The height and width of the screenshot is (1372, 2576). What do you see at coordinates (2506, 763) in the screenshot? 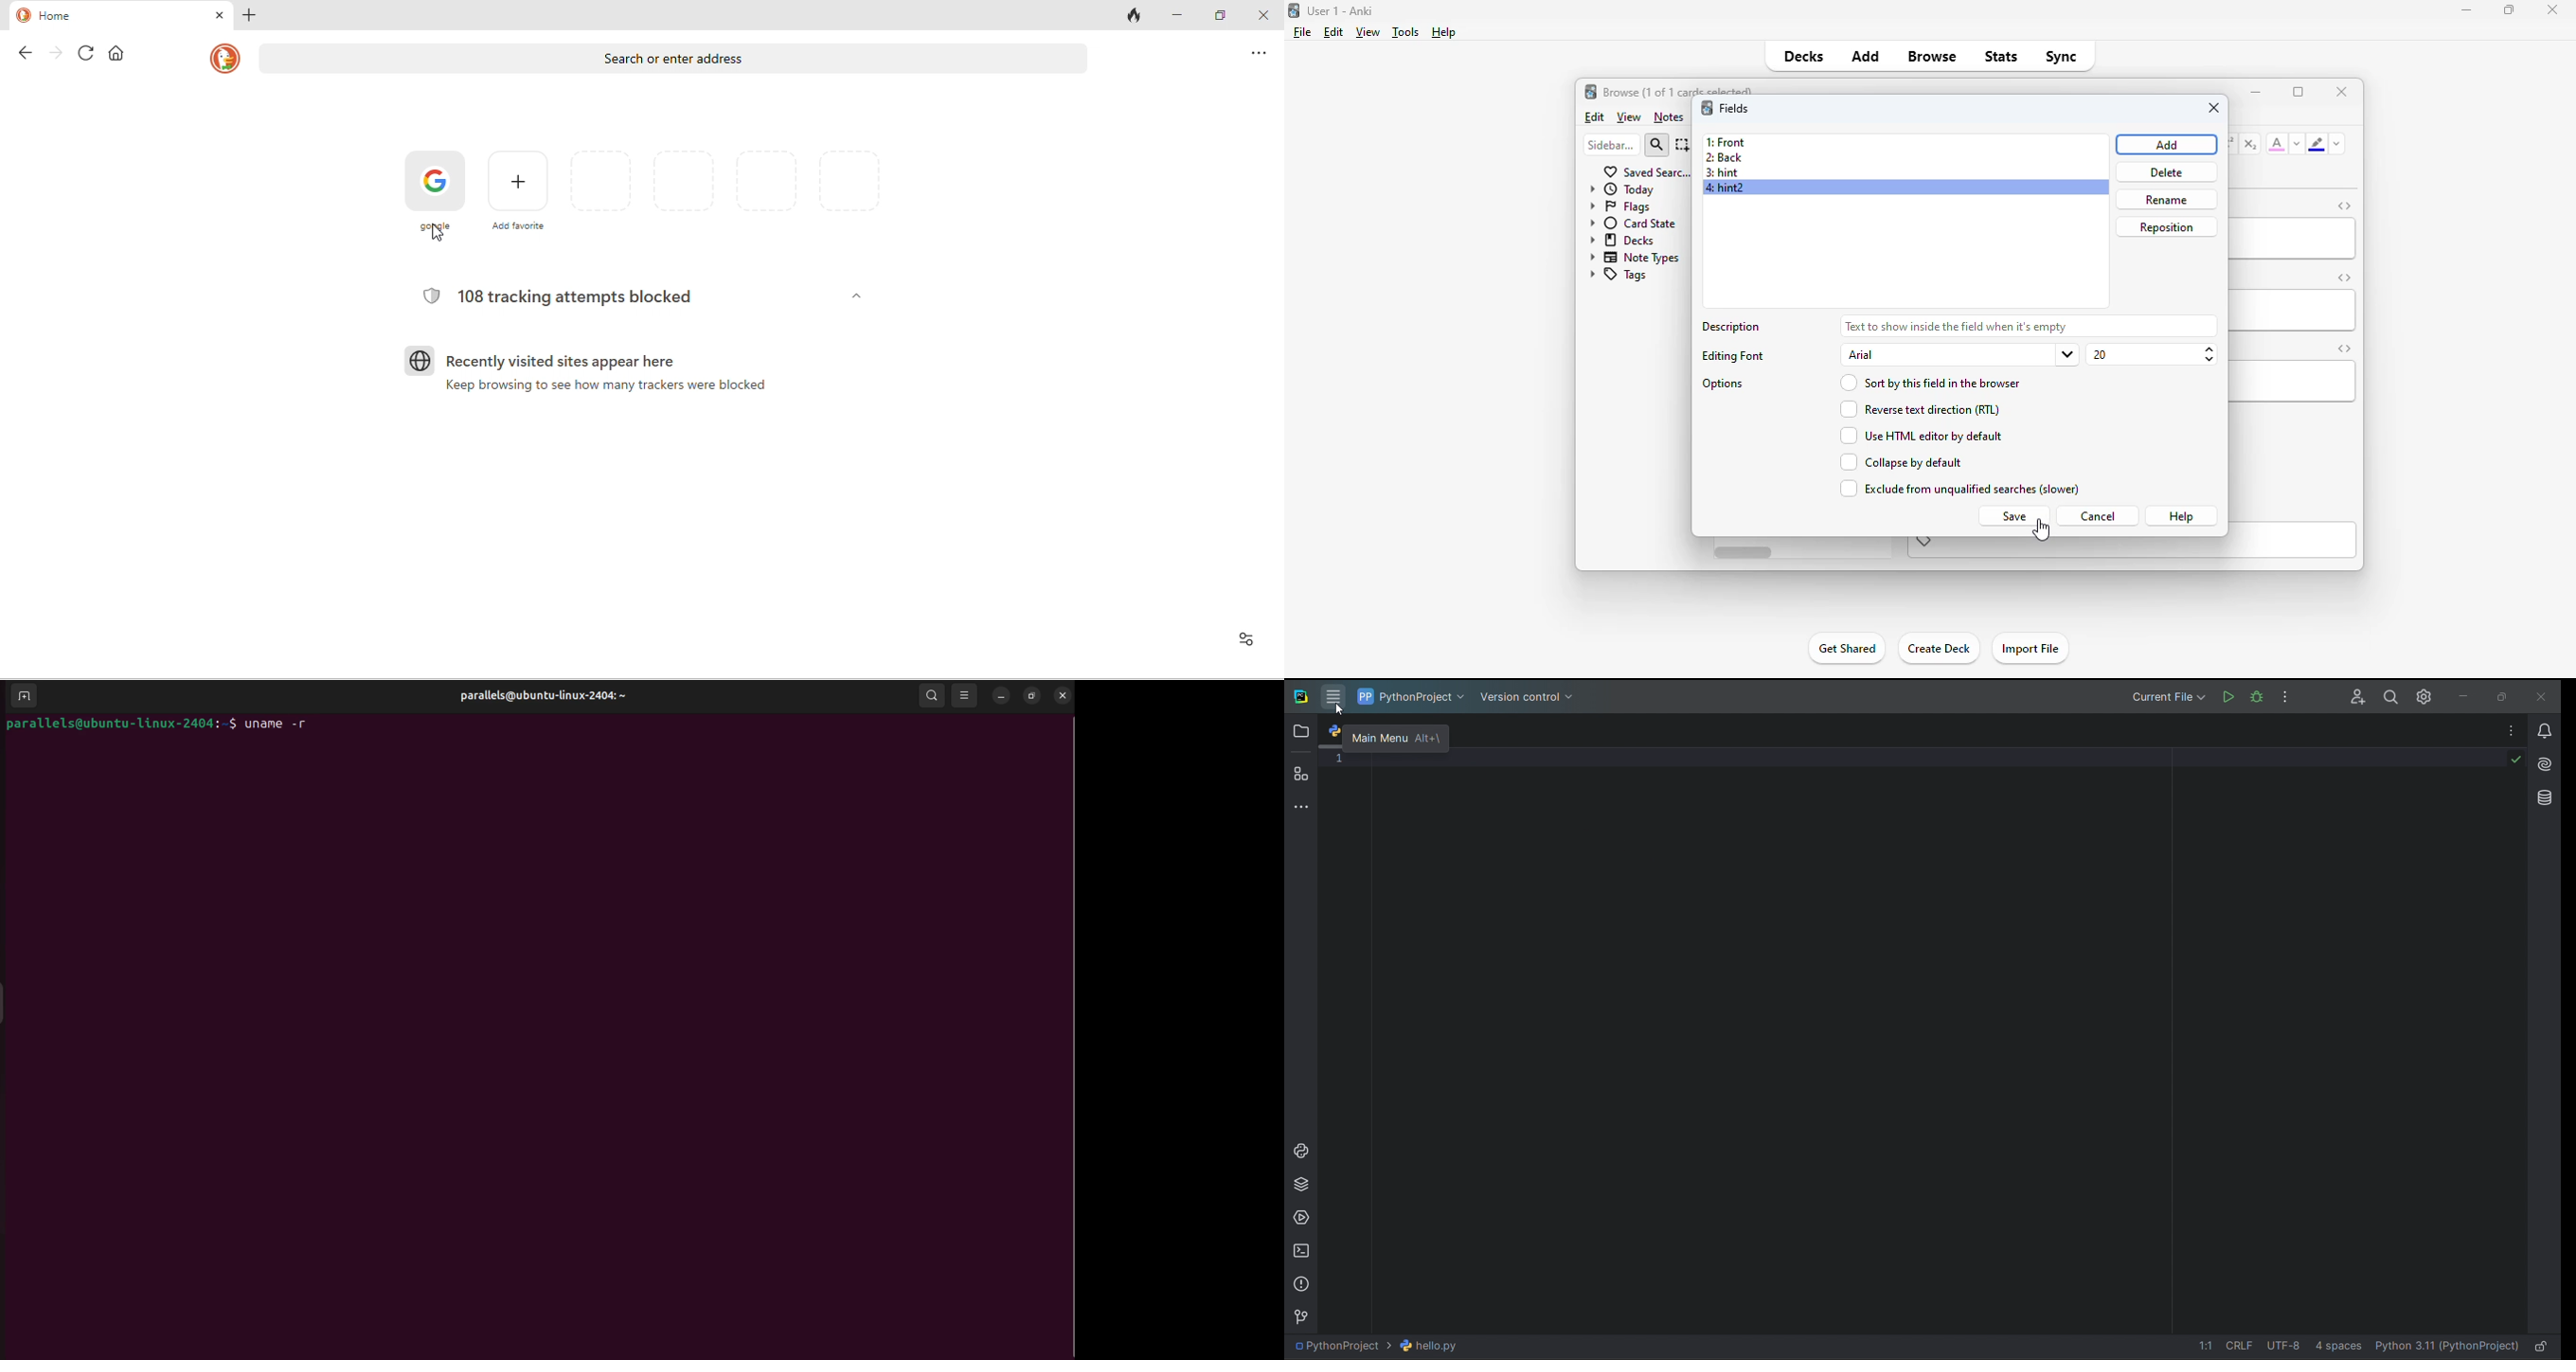
I see `code check` at bounding box center [2506, 763].